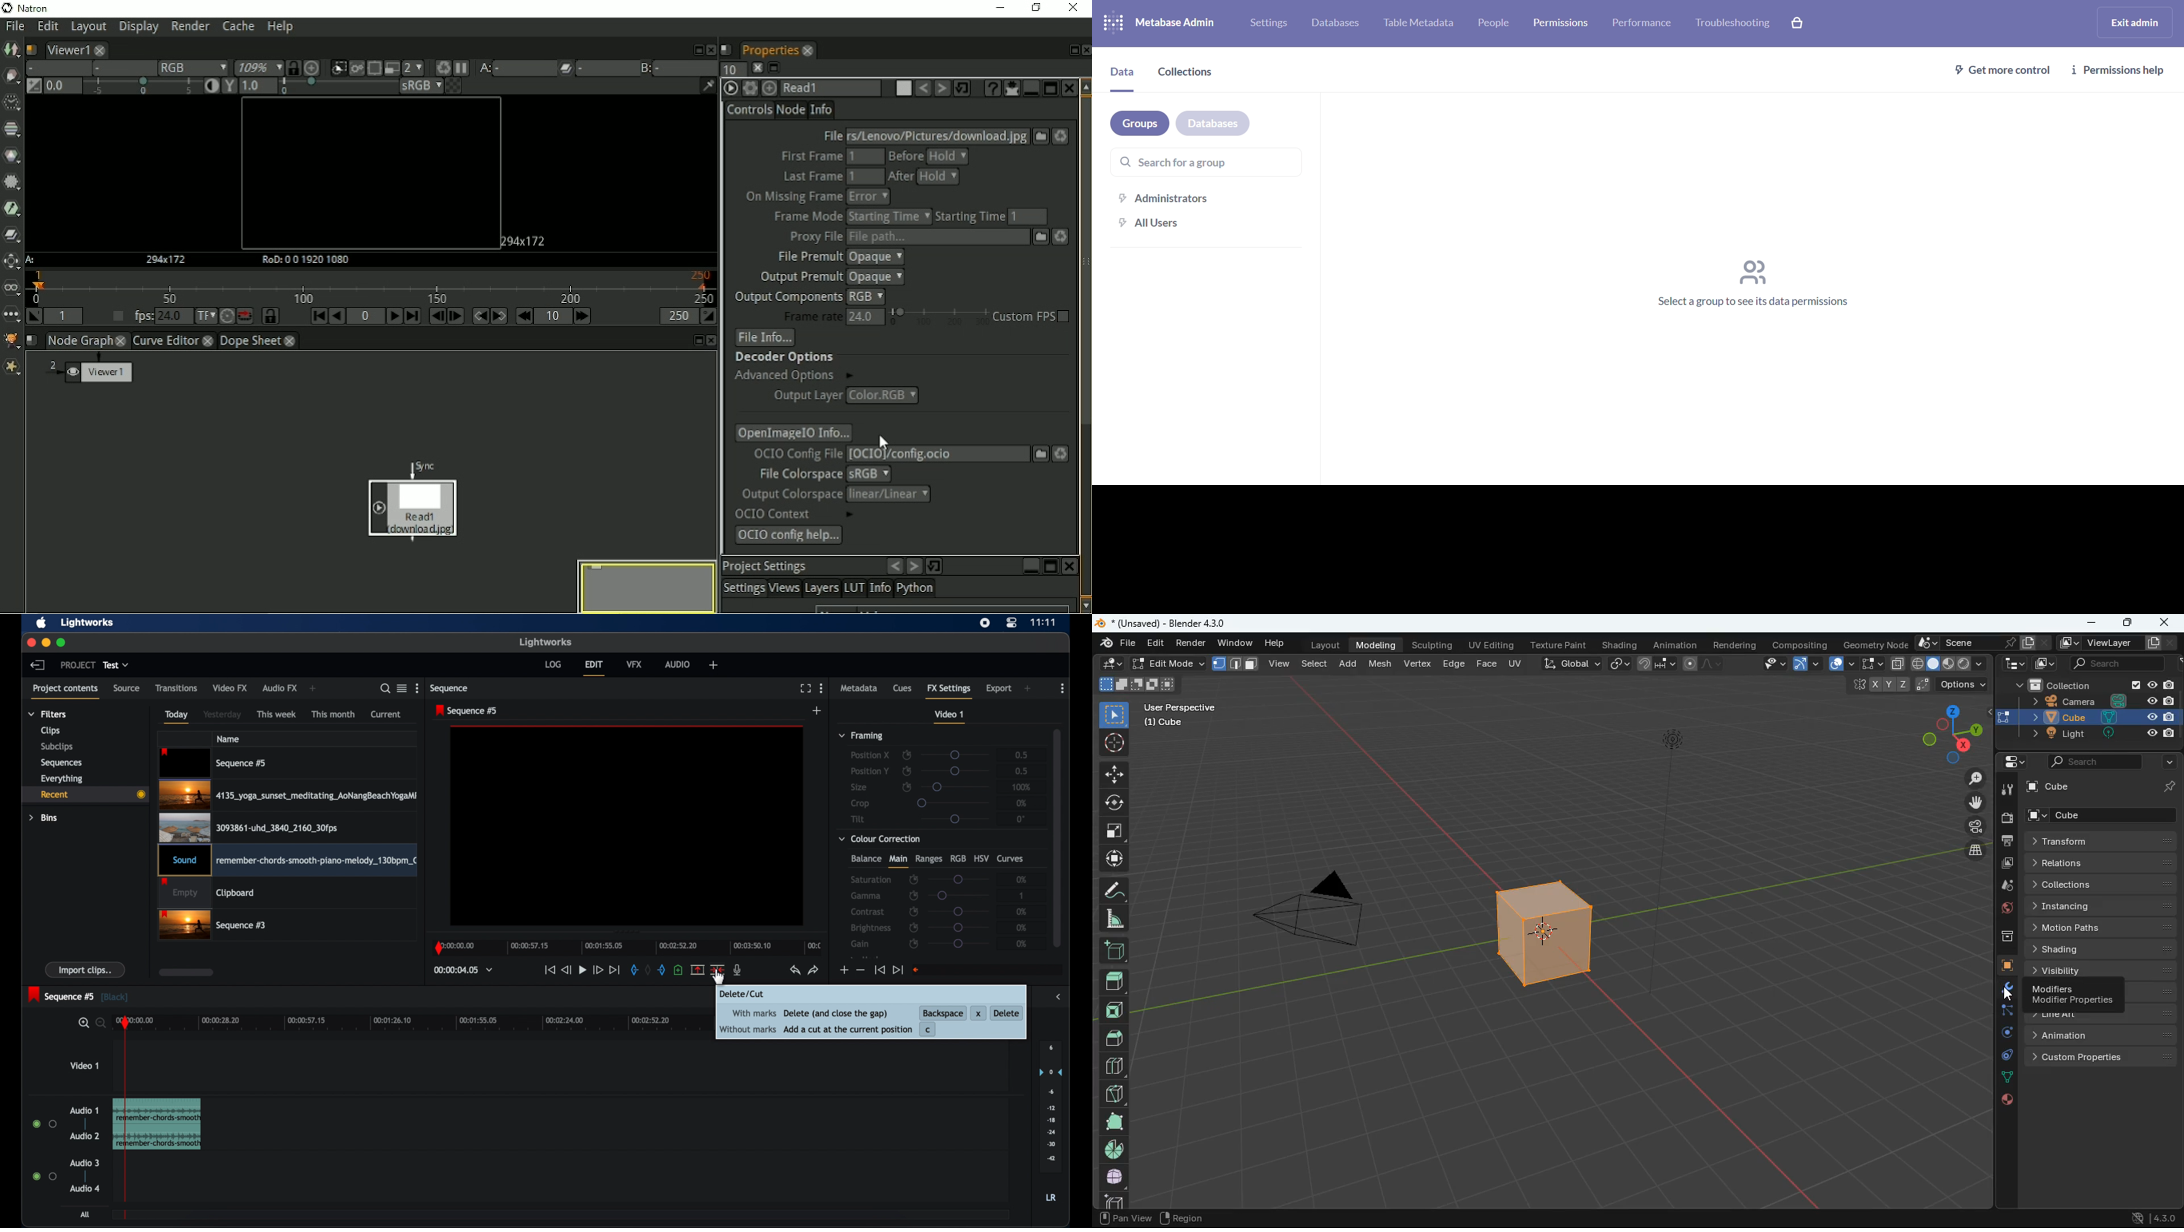  I want to click on blender, so click(1169, 623).